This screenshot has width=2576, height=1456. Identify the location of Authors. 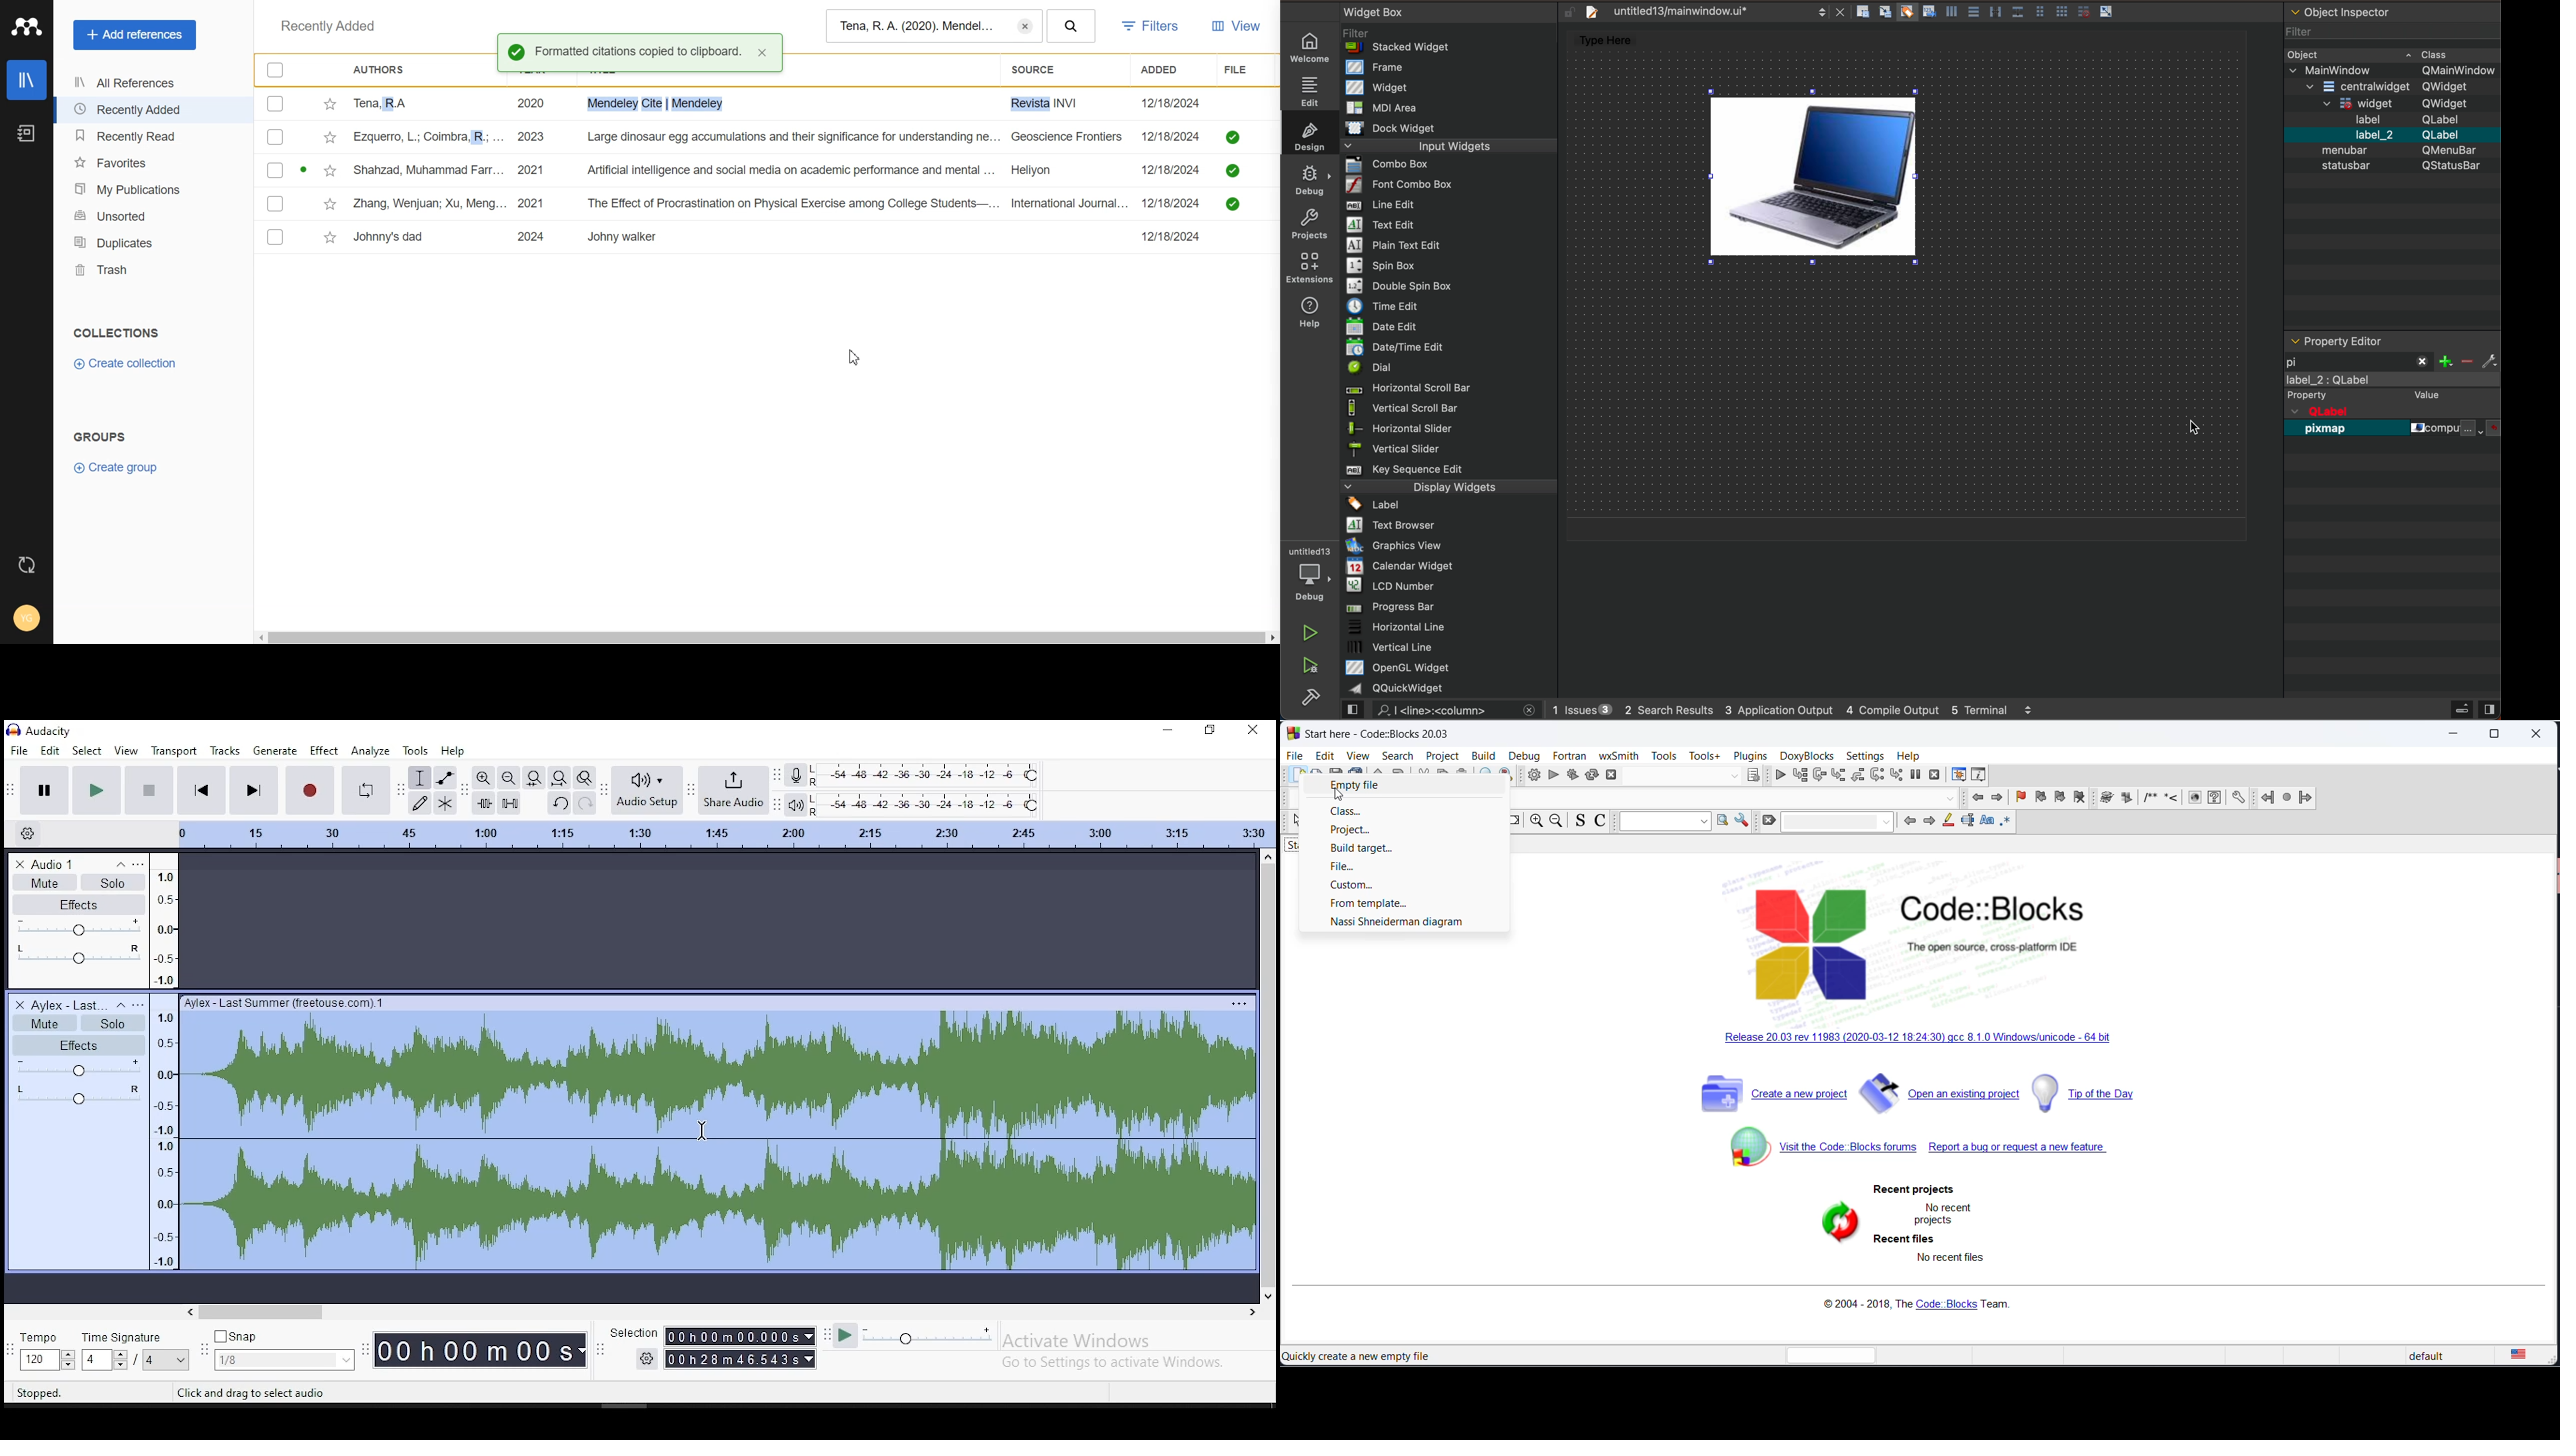
(377, 69).